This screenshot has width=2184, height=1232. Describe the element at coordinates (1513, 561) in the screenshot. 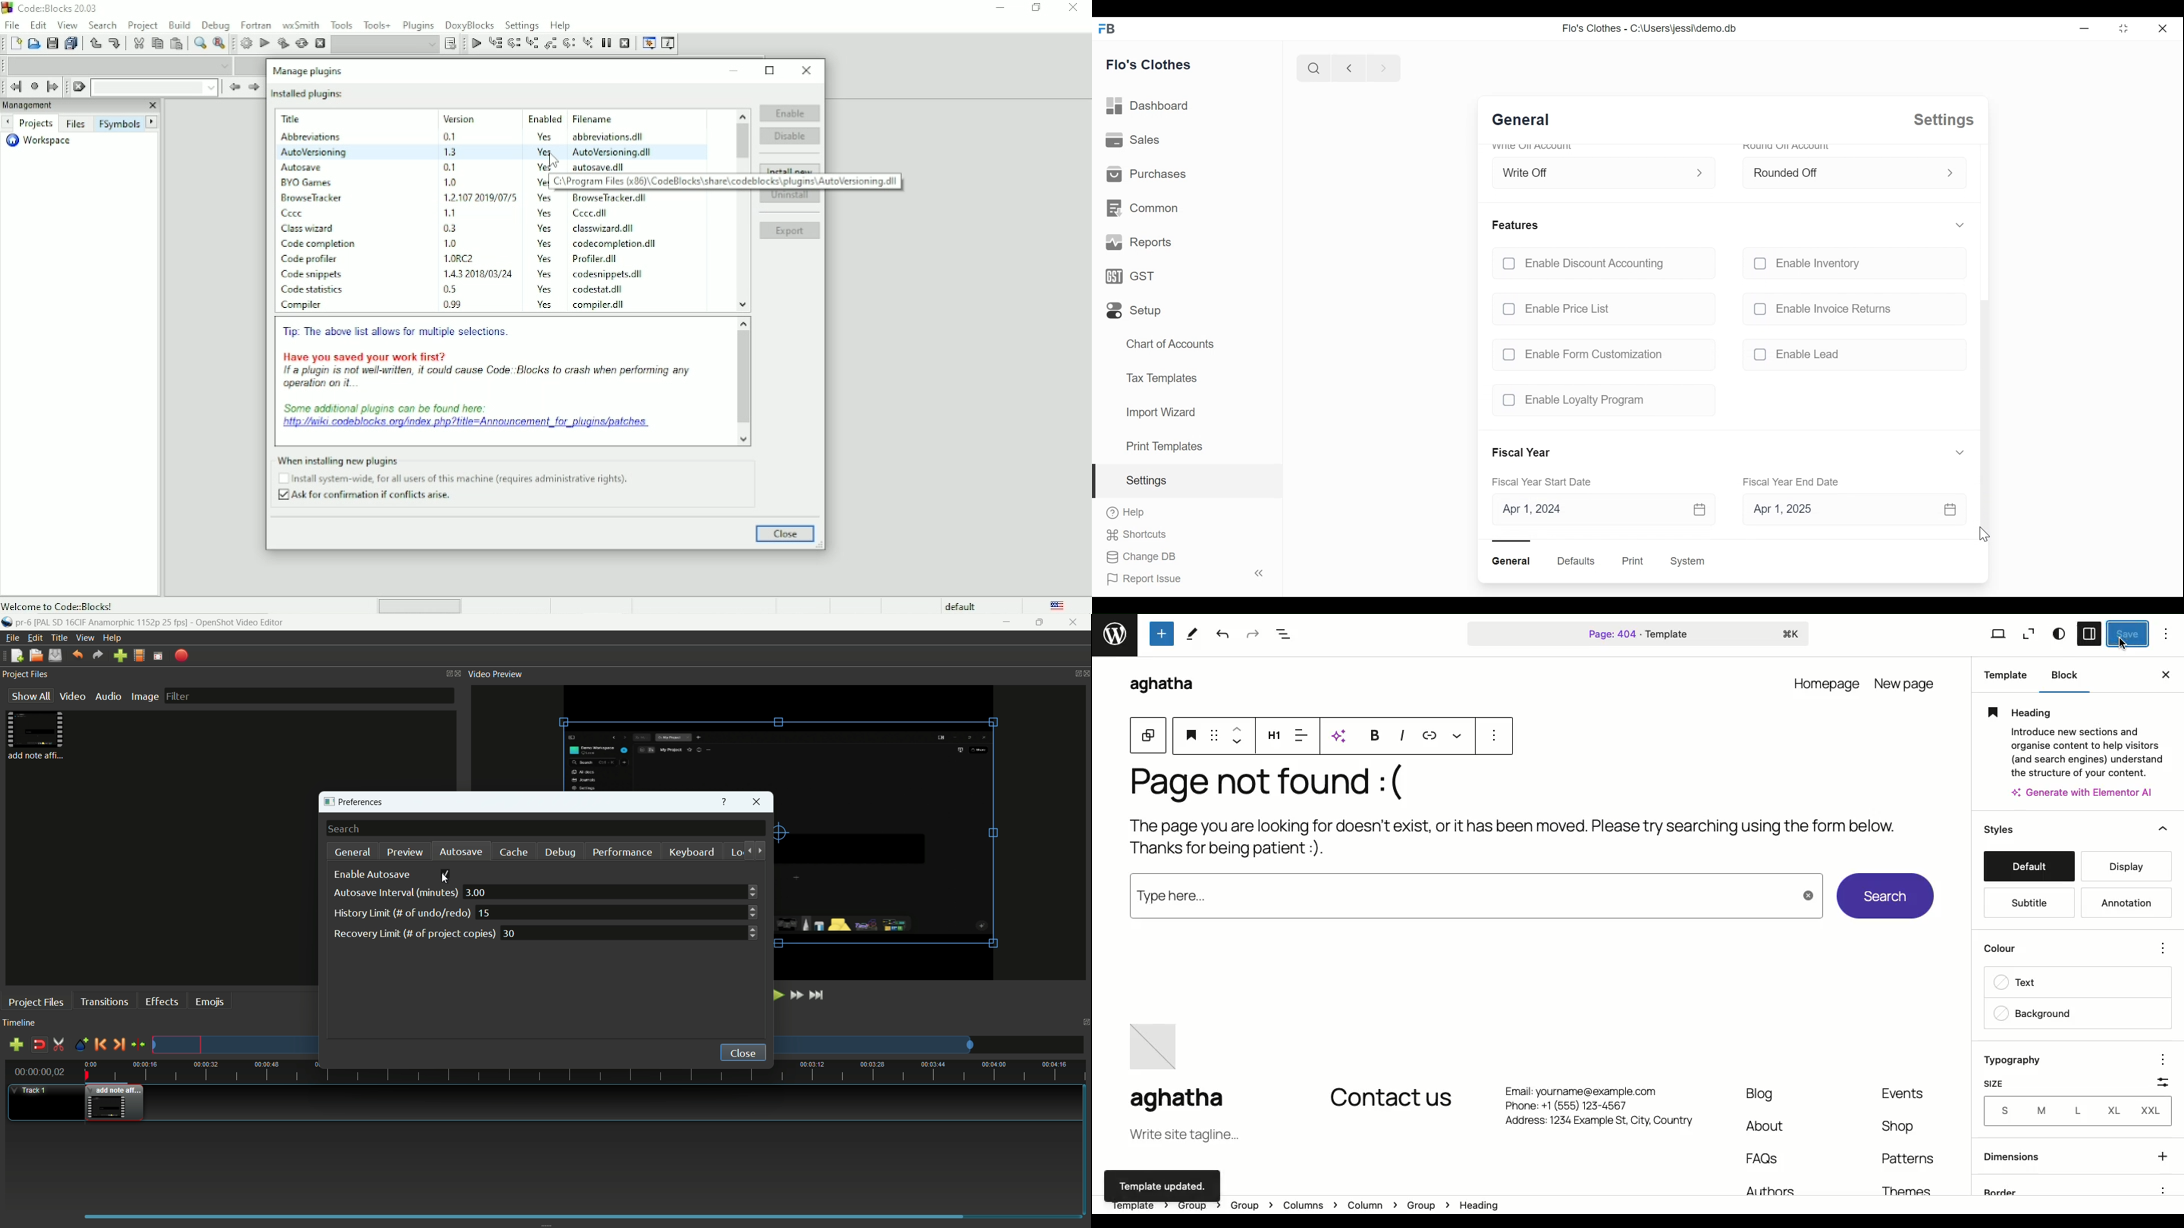

I see `General` at that location.